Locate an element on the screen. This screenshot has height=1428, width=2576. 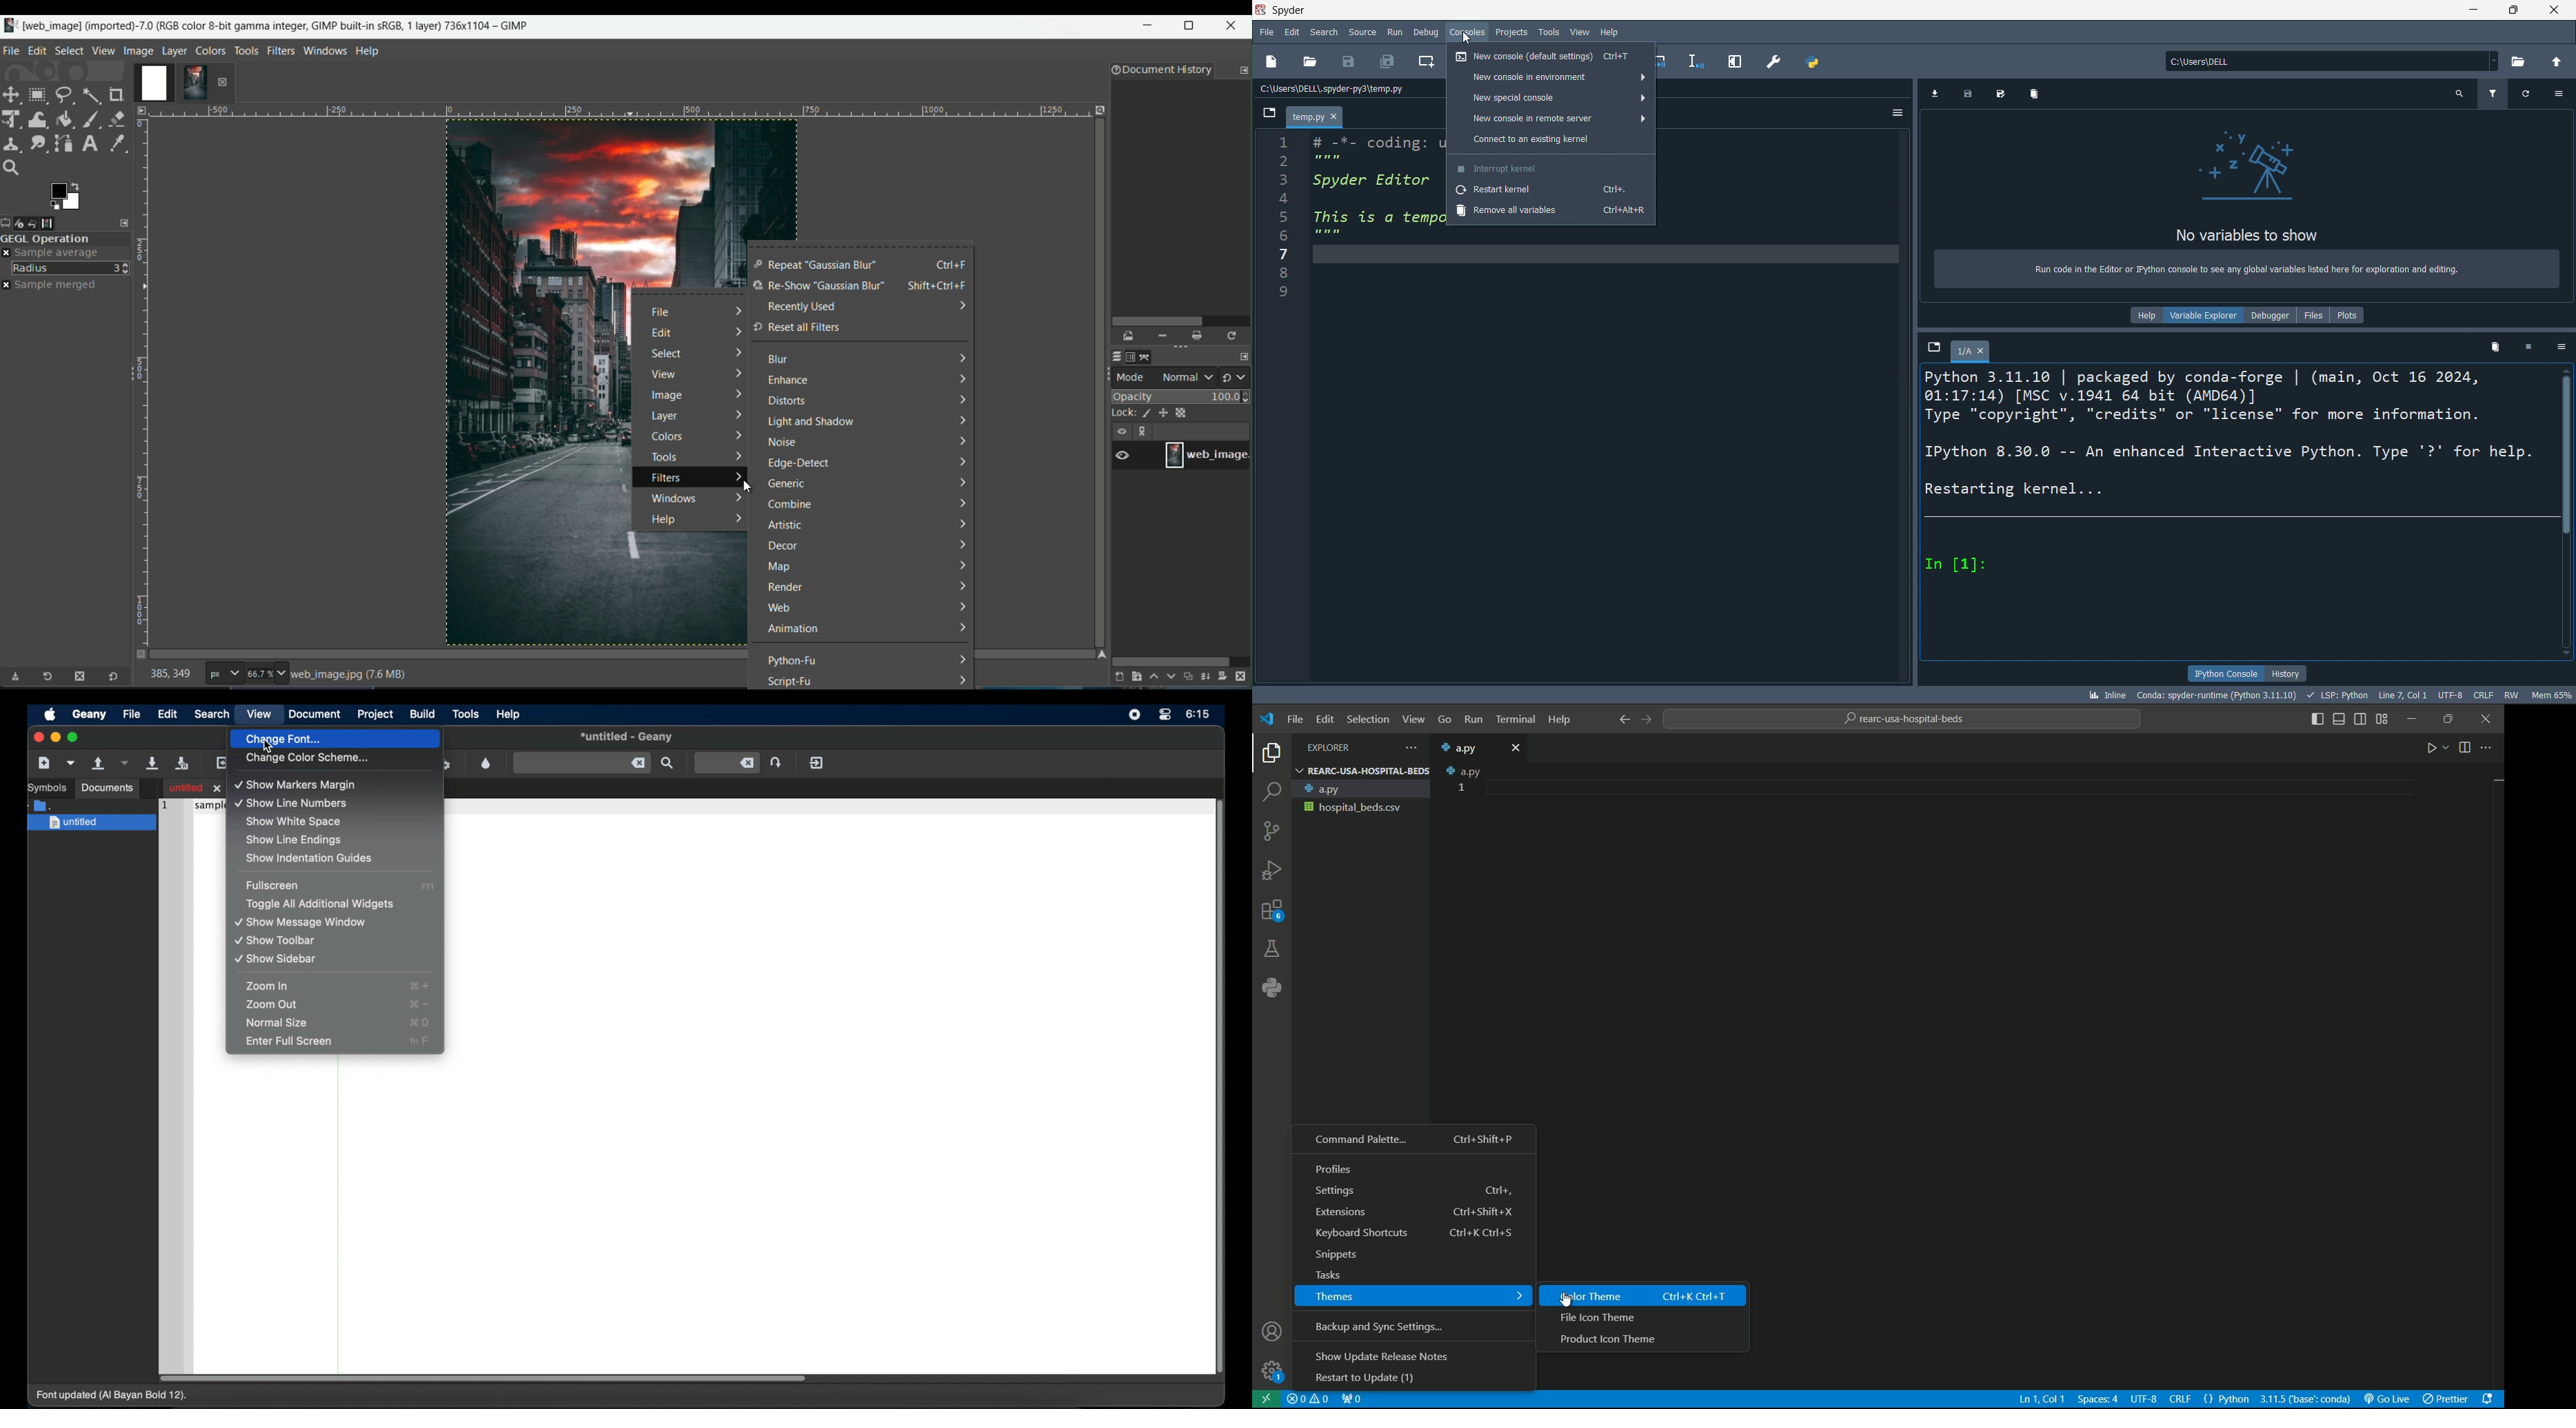
move tool is located at coordinates (12, 95).